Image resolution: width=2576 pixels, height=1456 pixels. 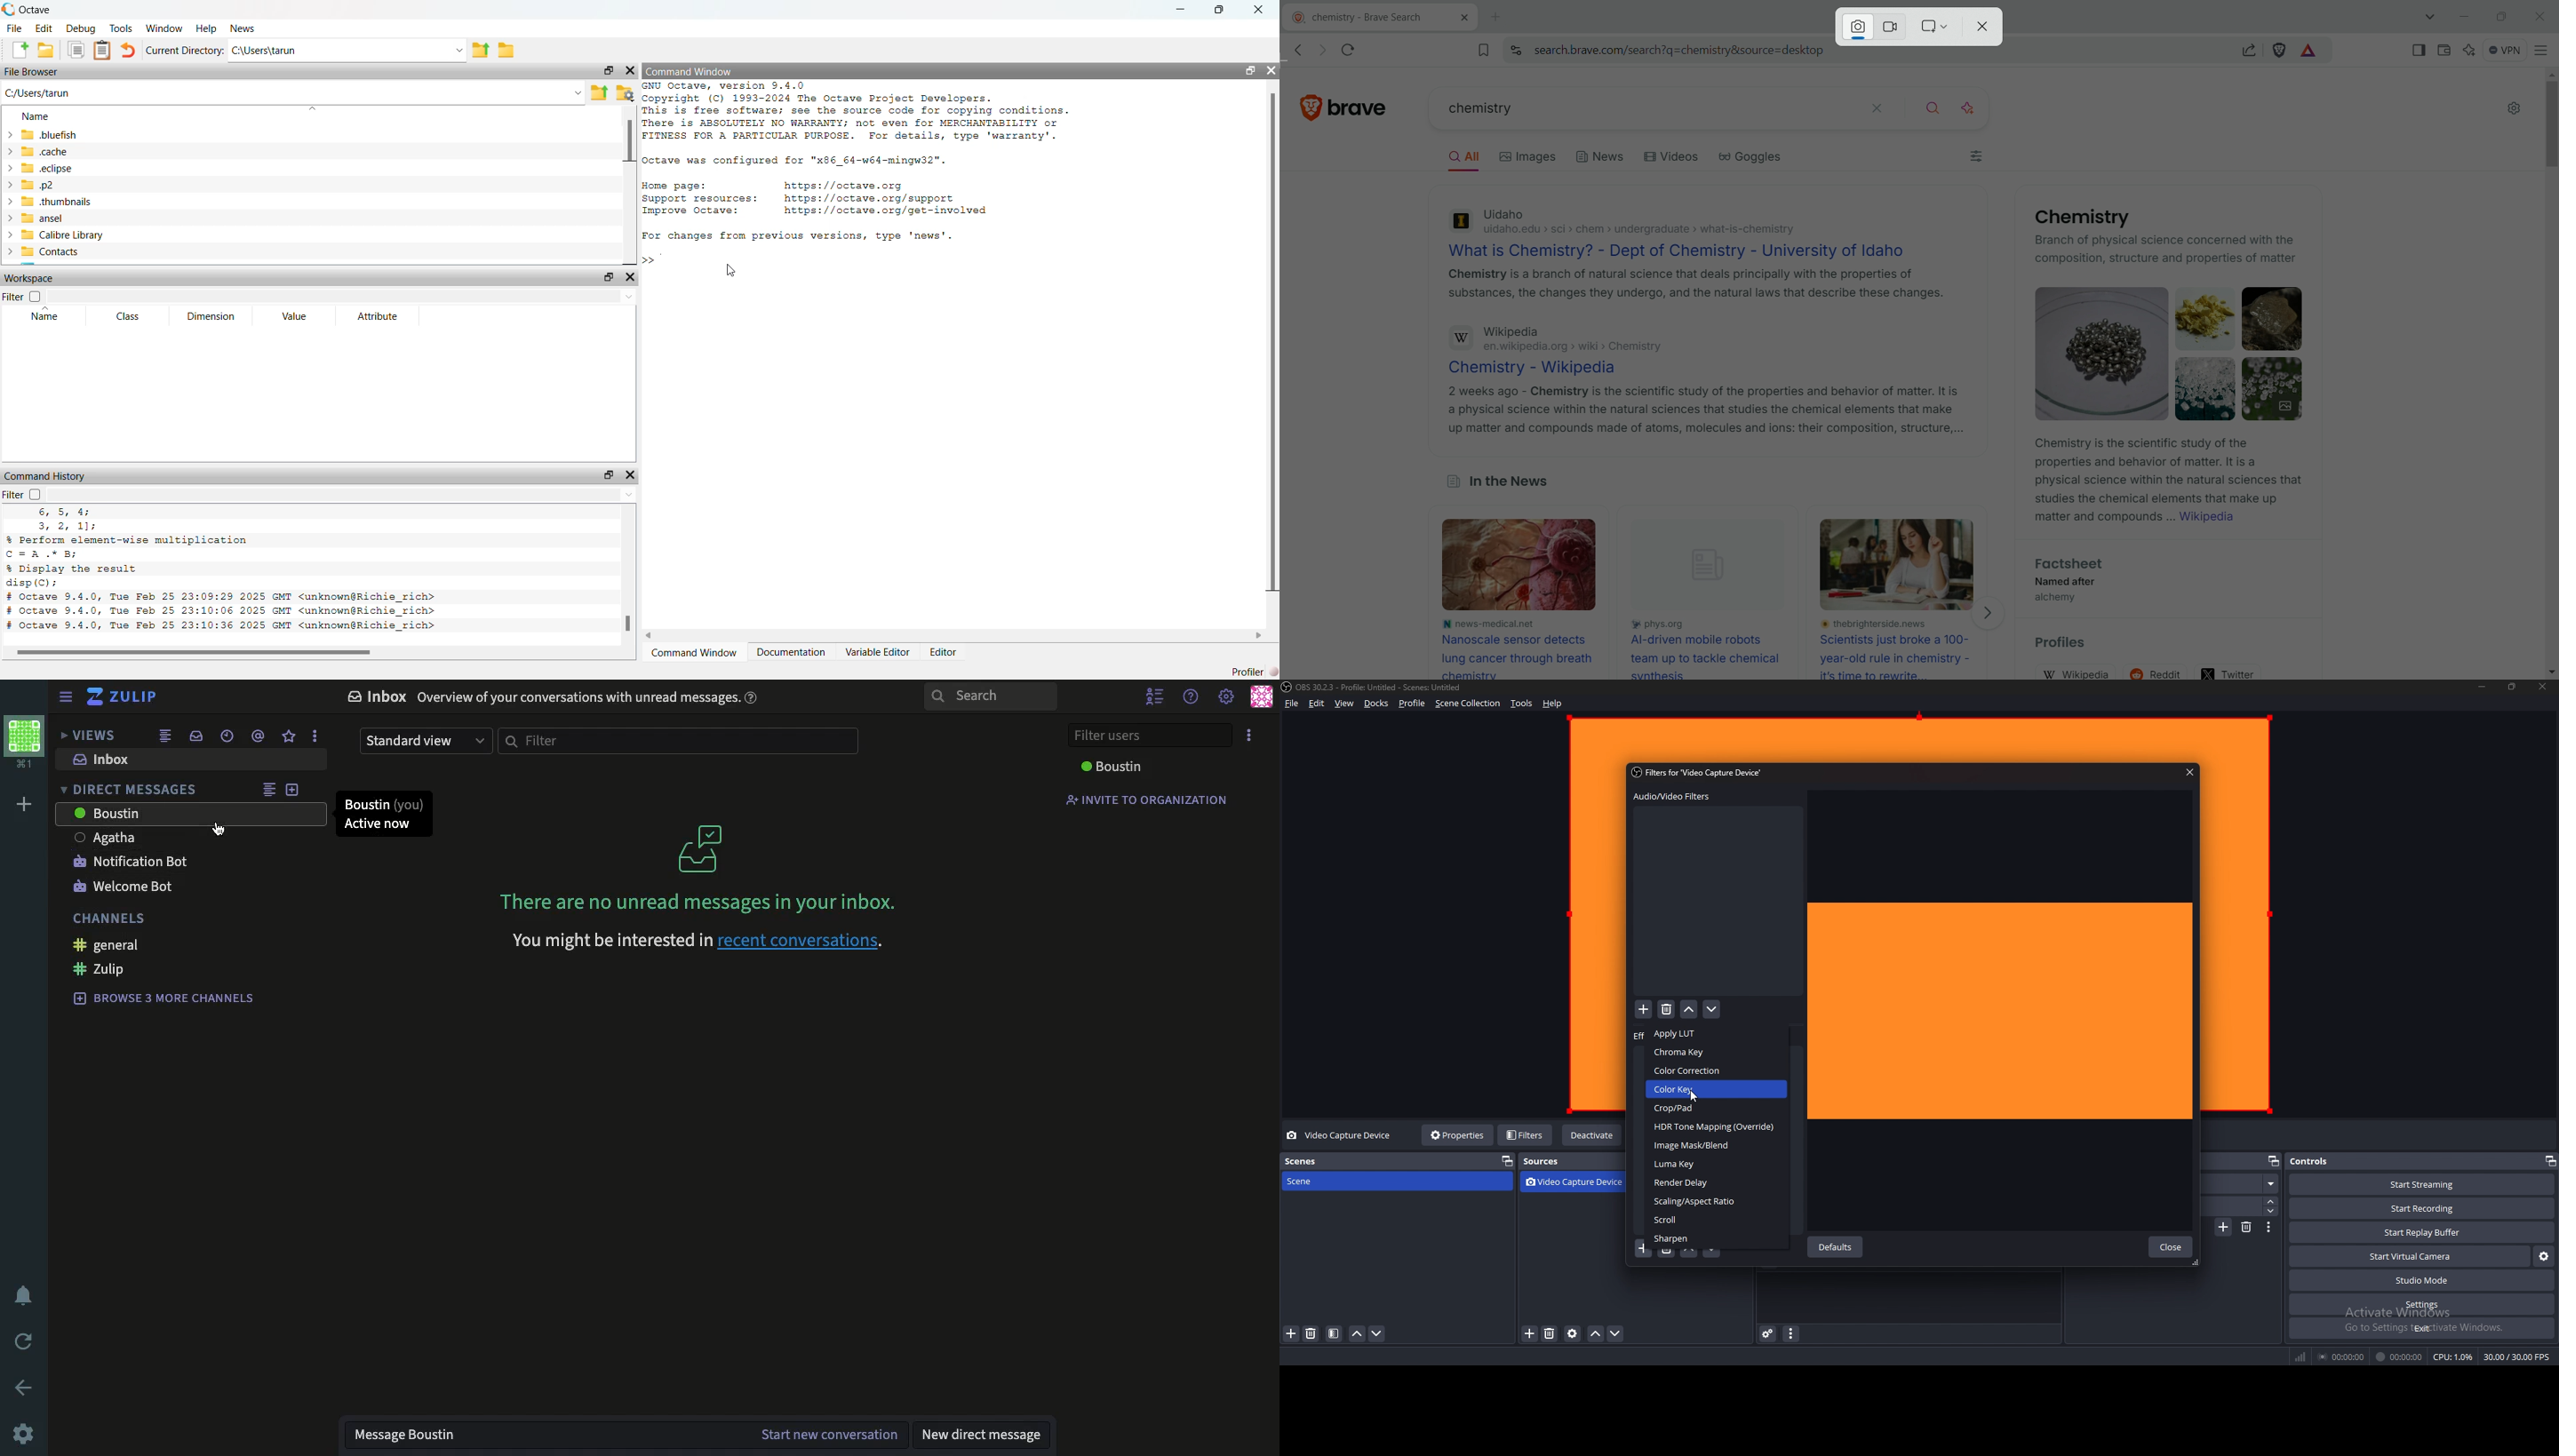 What do you see at coordinates (2271, 1202) in the screenshot?
I see `increase duration` at bounding box center [2271, 1202].